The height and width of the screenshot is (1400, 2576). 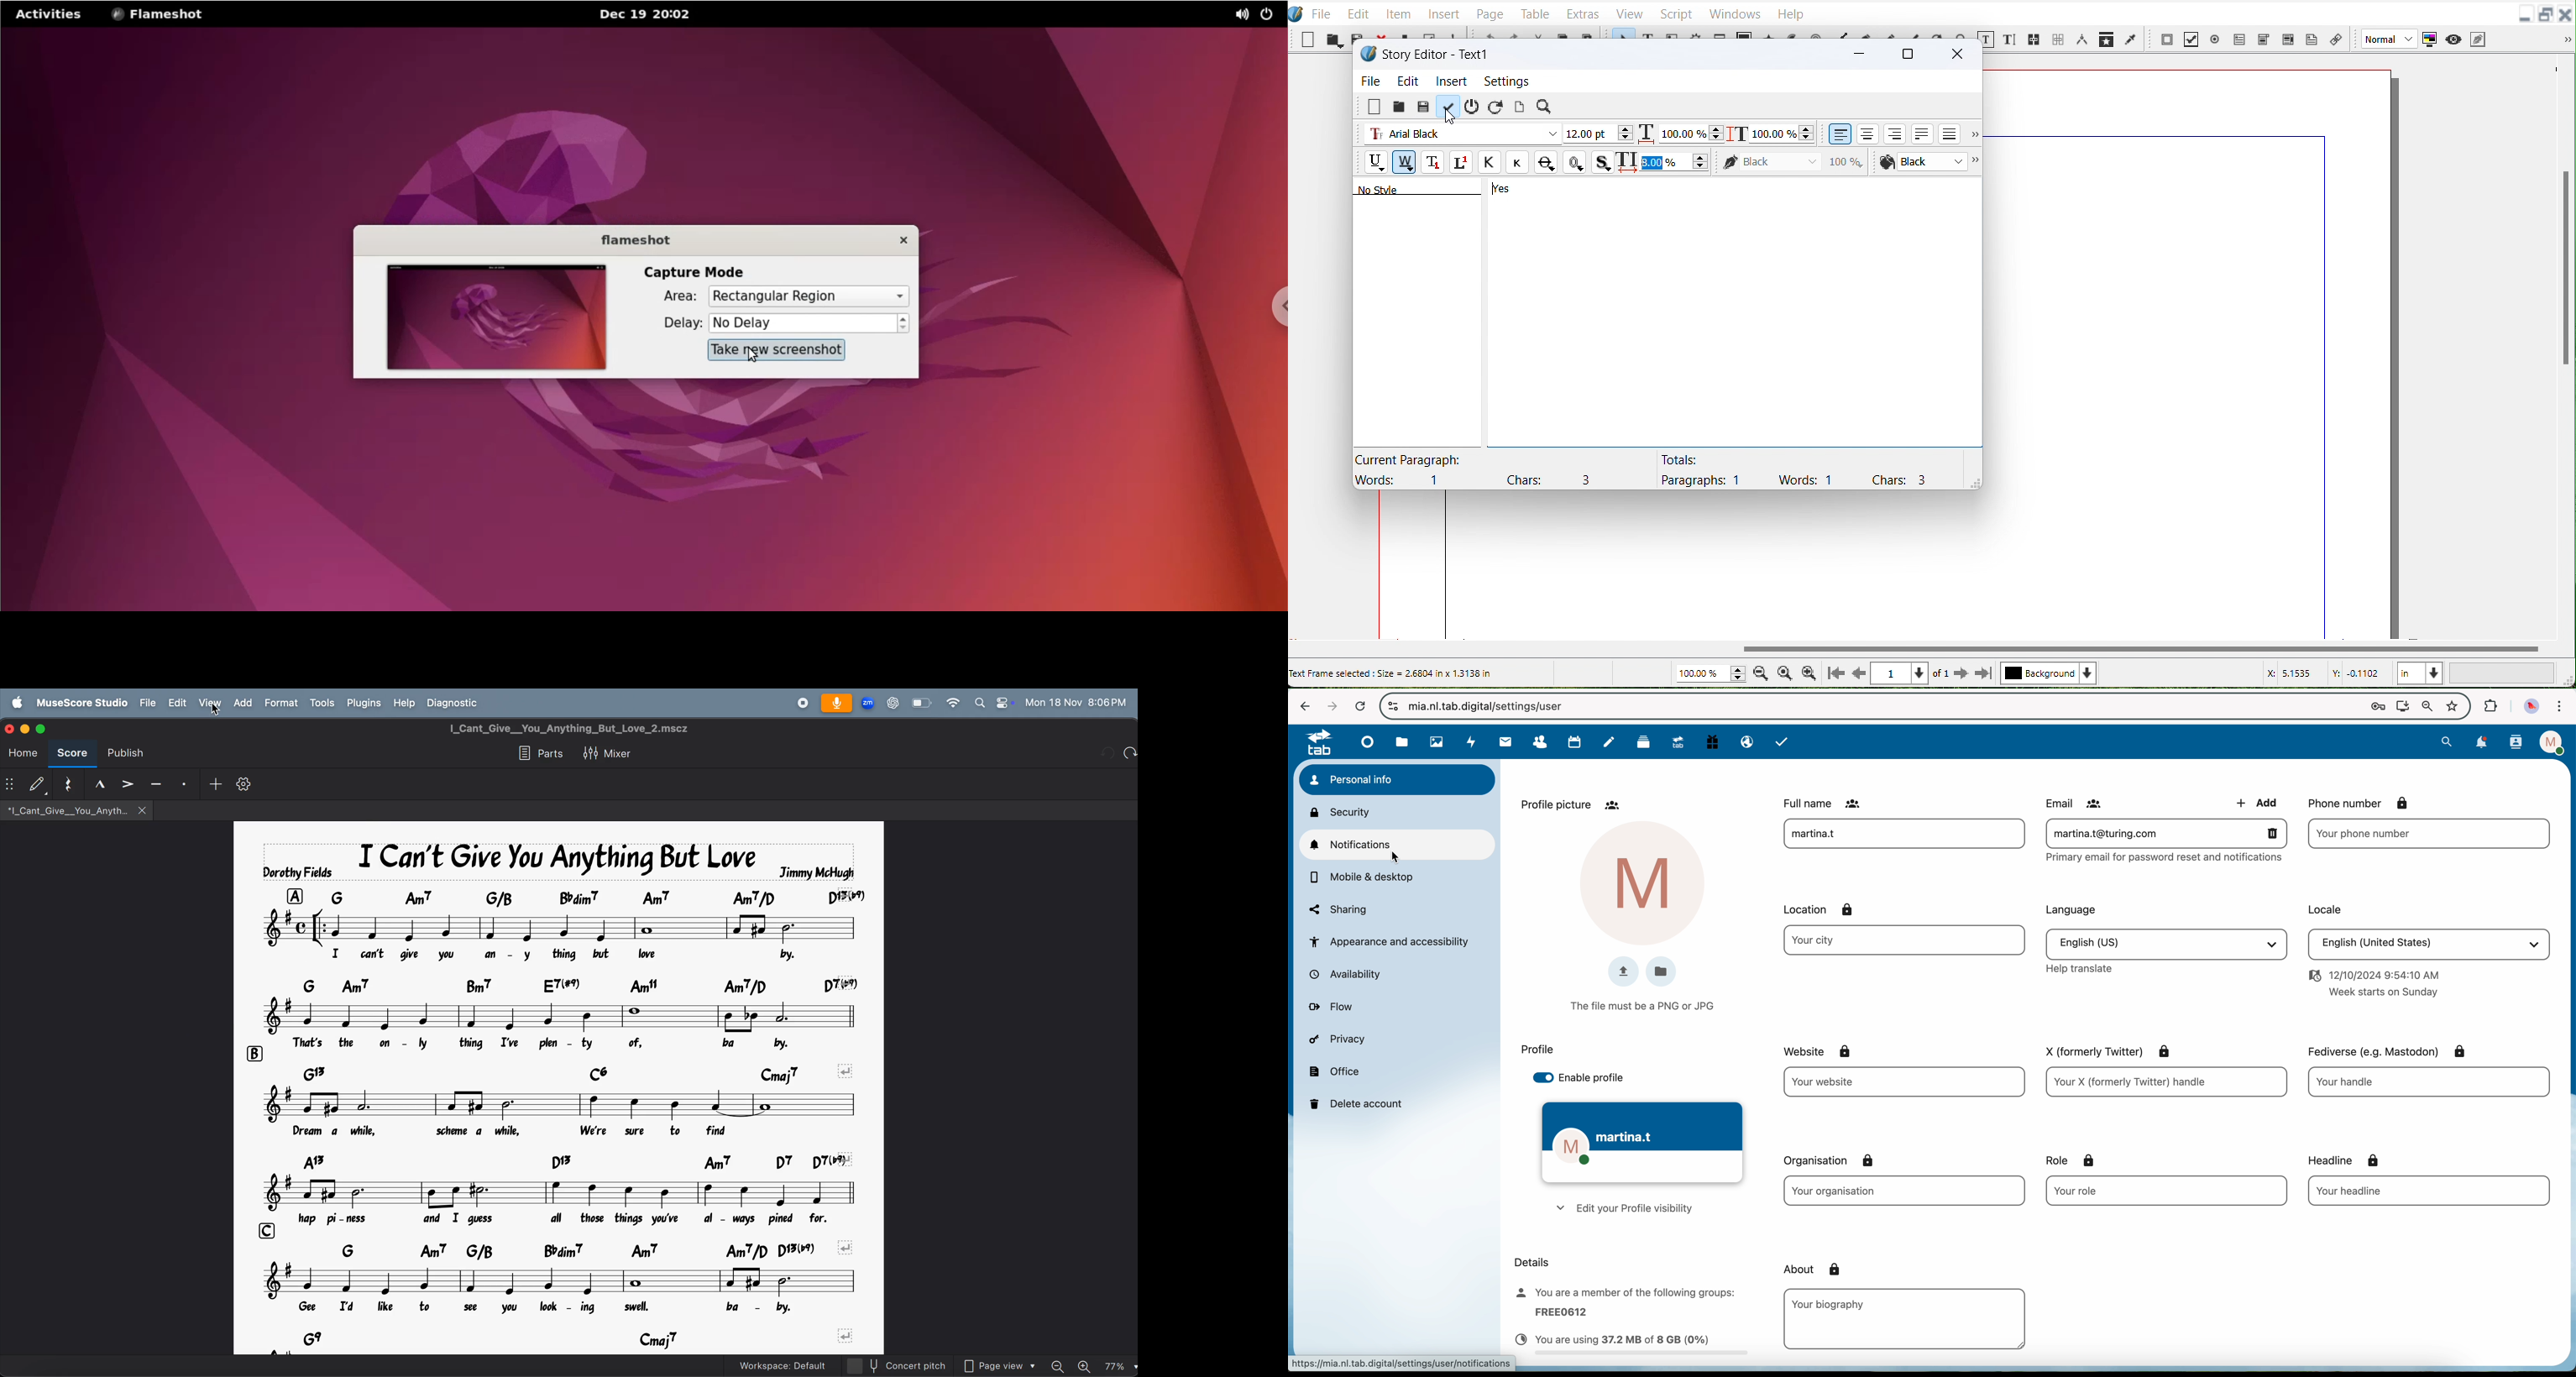 What do you see at coordinates (1448, 107) in the screenshot?
I see `Update text frame` at bounding box center [1448, 107].